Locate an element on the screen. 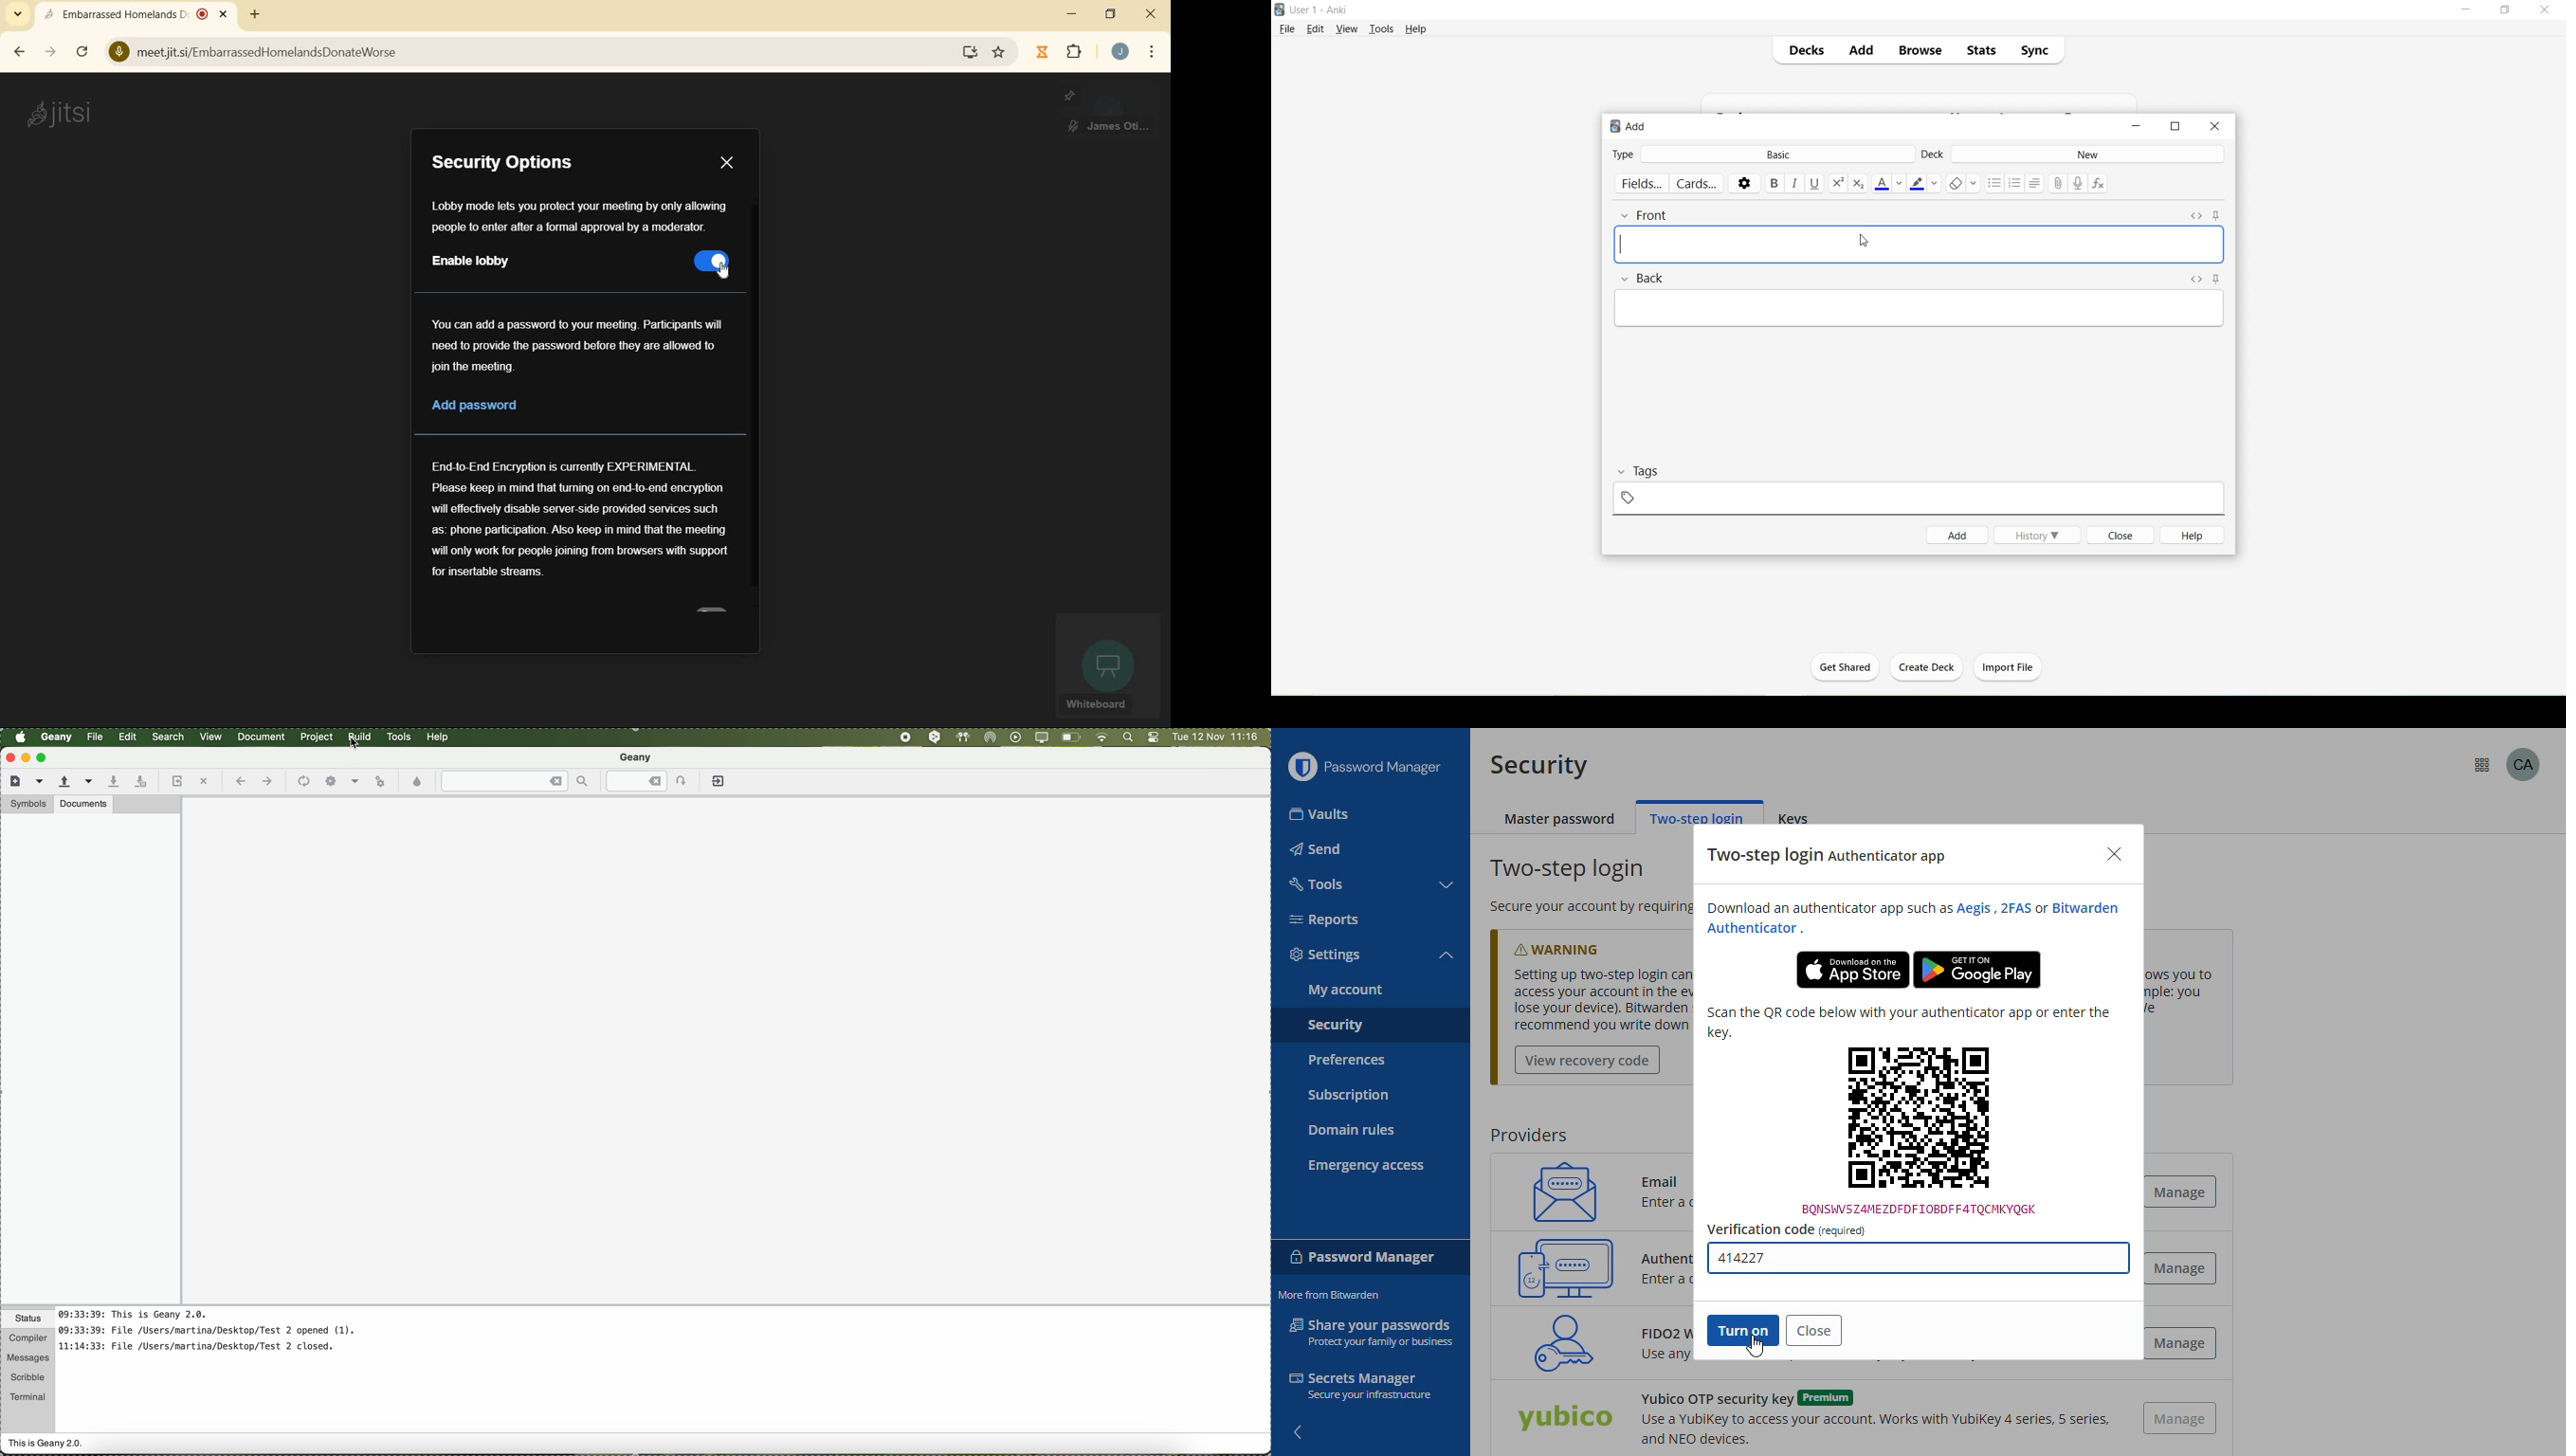 The image size is (2576, 1456). open a recent file is located at coordinates (89, 781).